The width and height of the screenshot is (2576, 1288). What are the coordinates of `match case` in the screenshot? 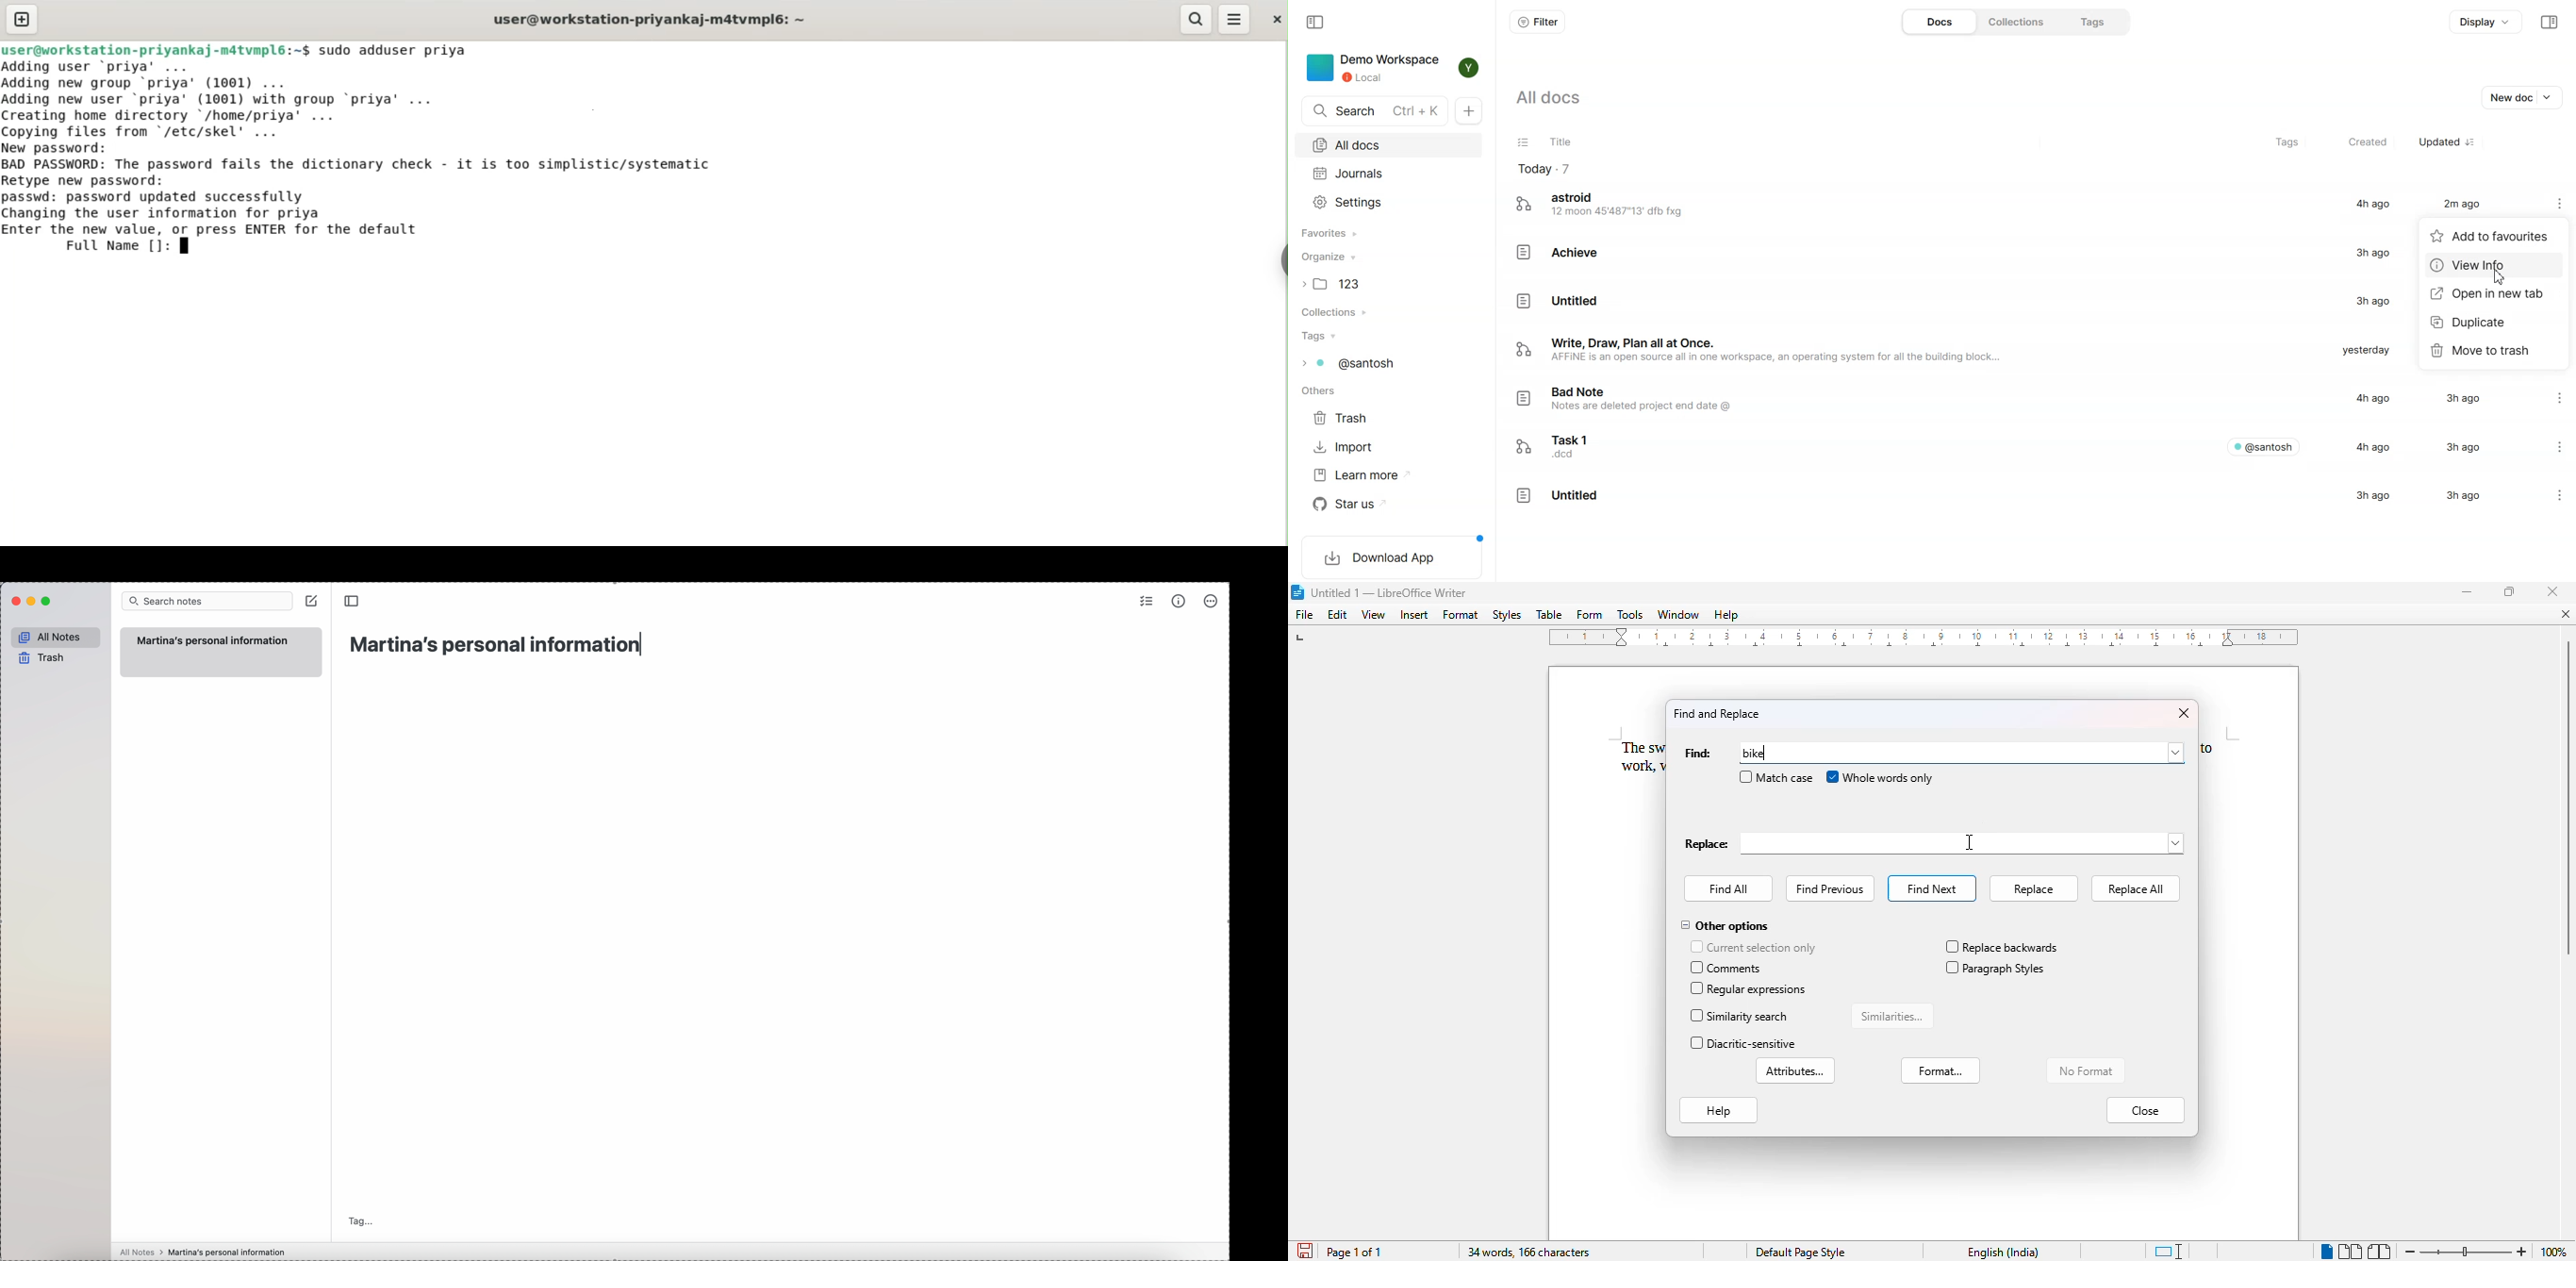 It's located at (1775, 777).